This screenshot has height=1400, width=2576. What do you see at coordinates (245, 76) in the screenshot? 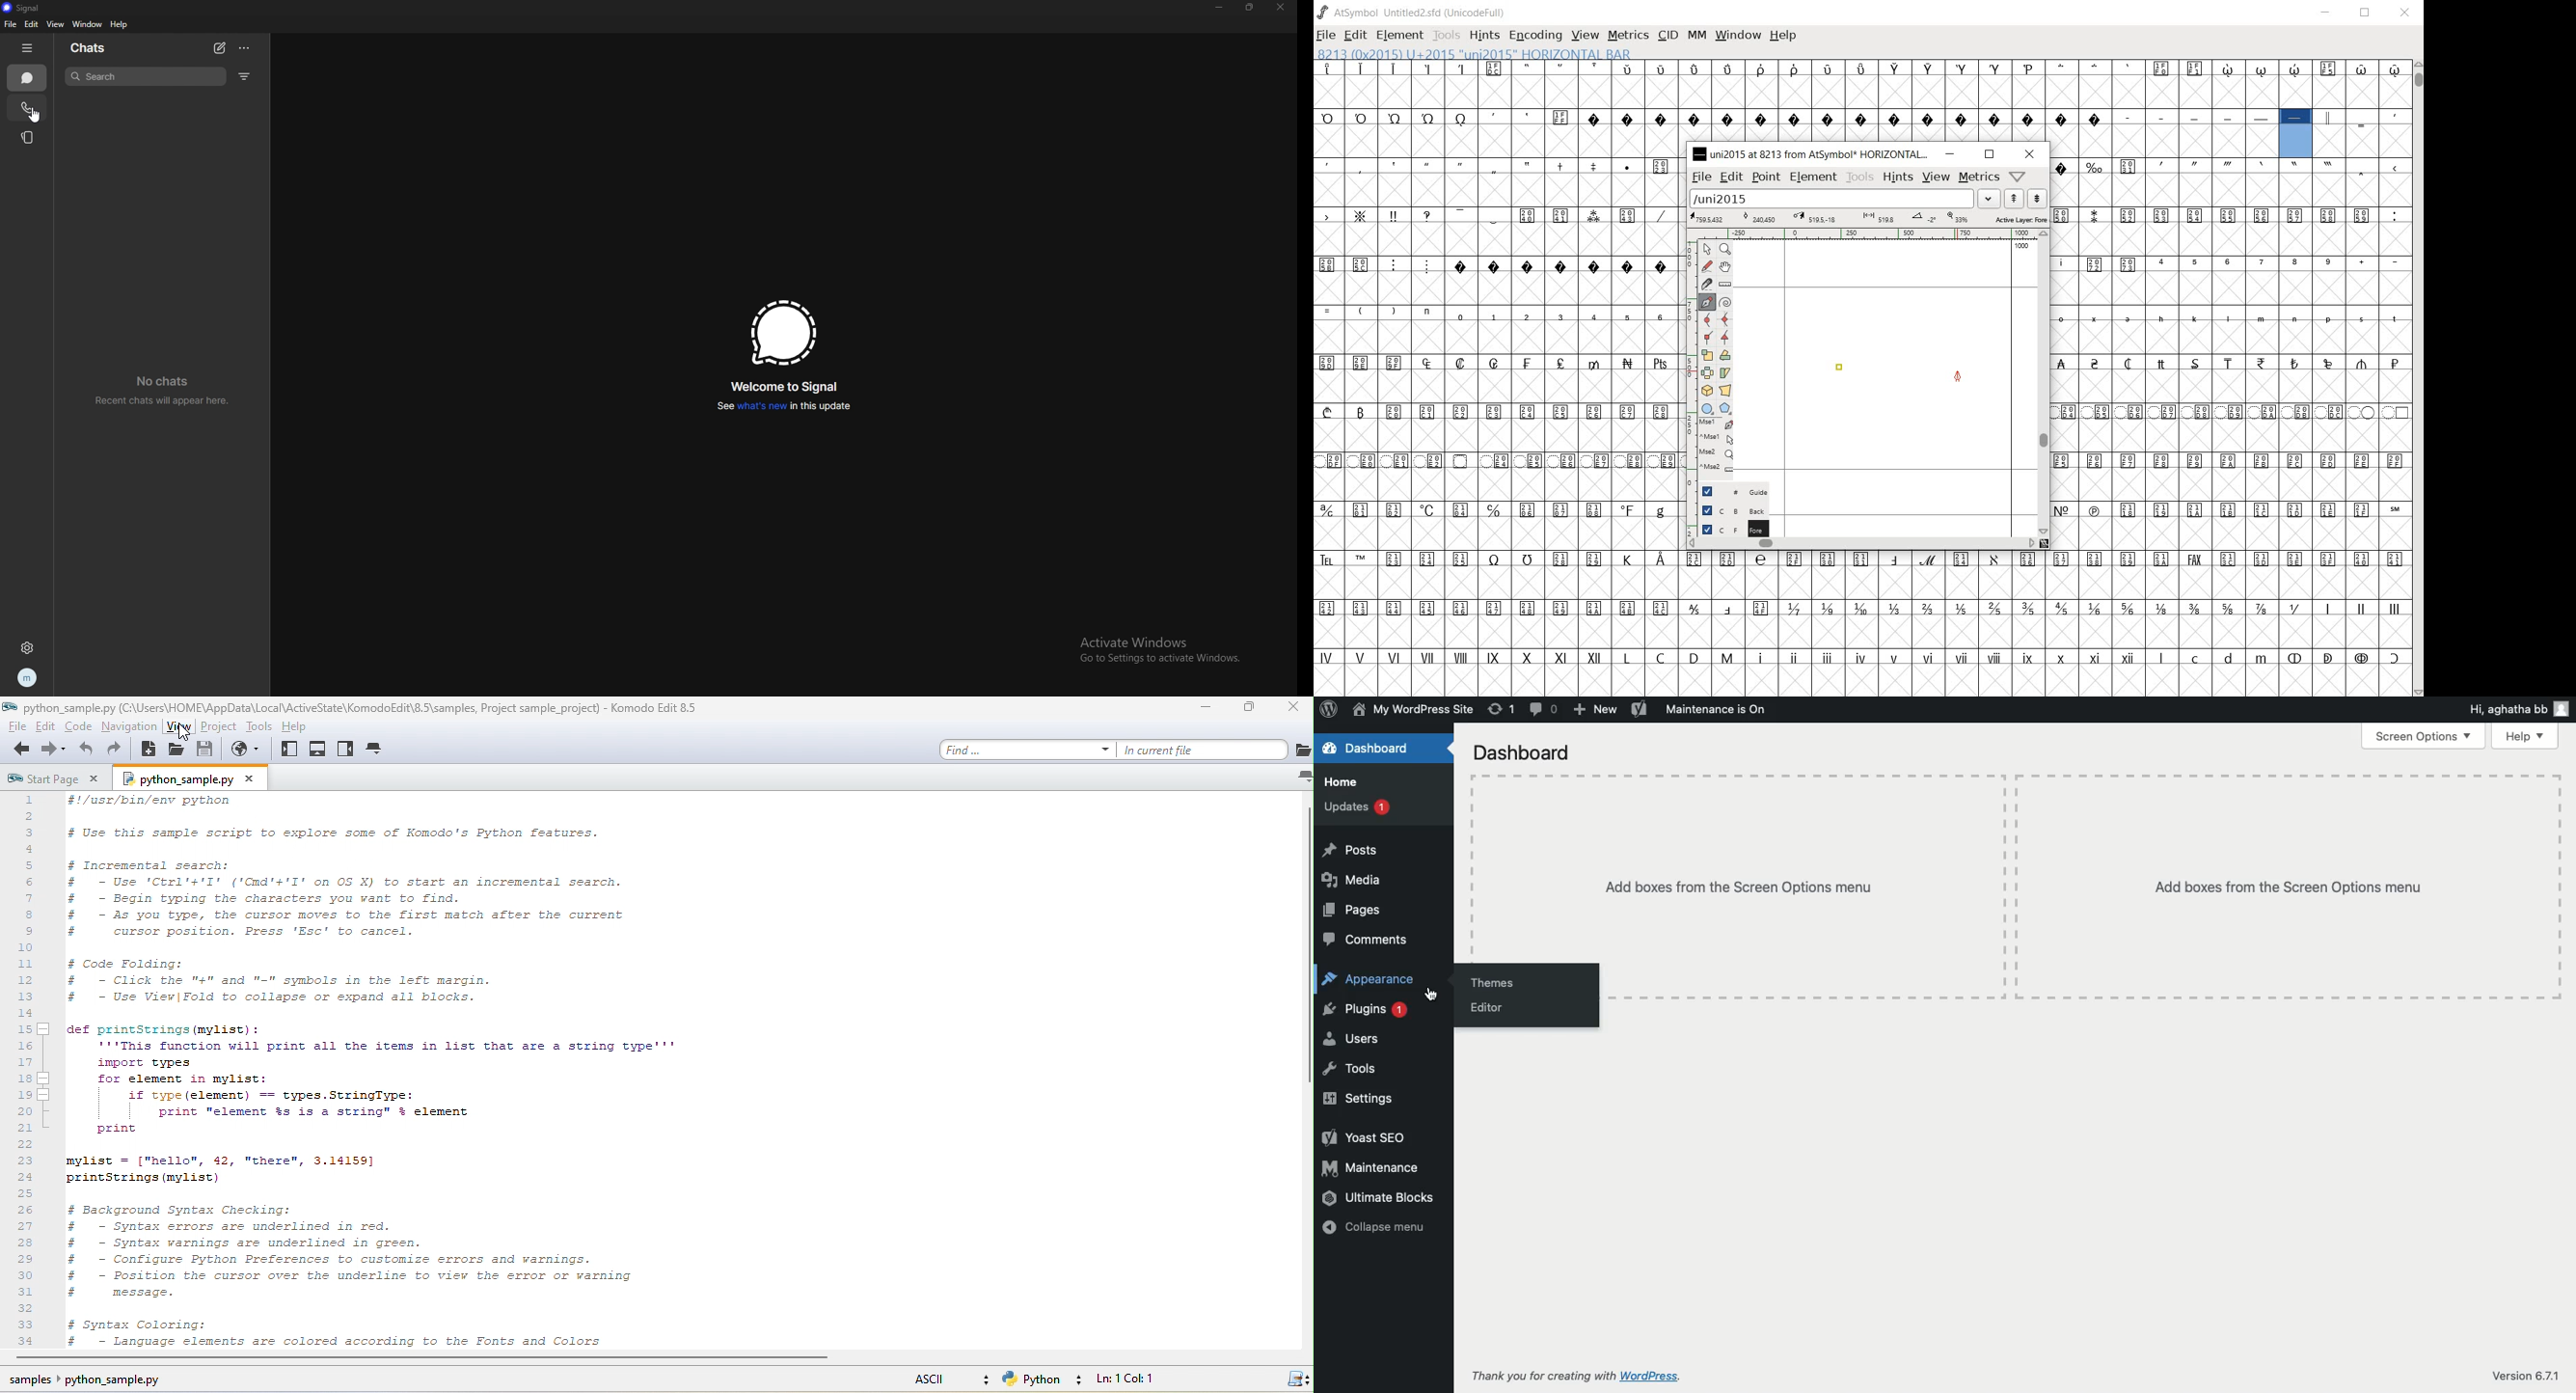
I see `filter` at bounding box center [245, 76].